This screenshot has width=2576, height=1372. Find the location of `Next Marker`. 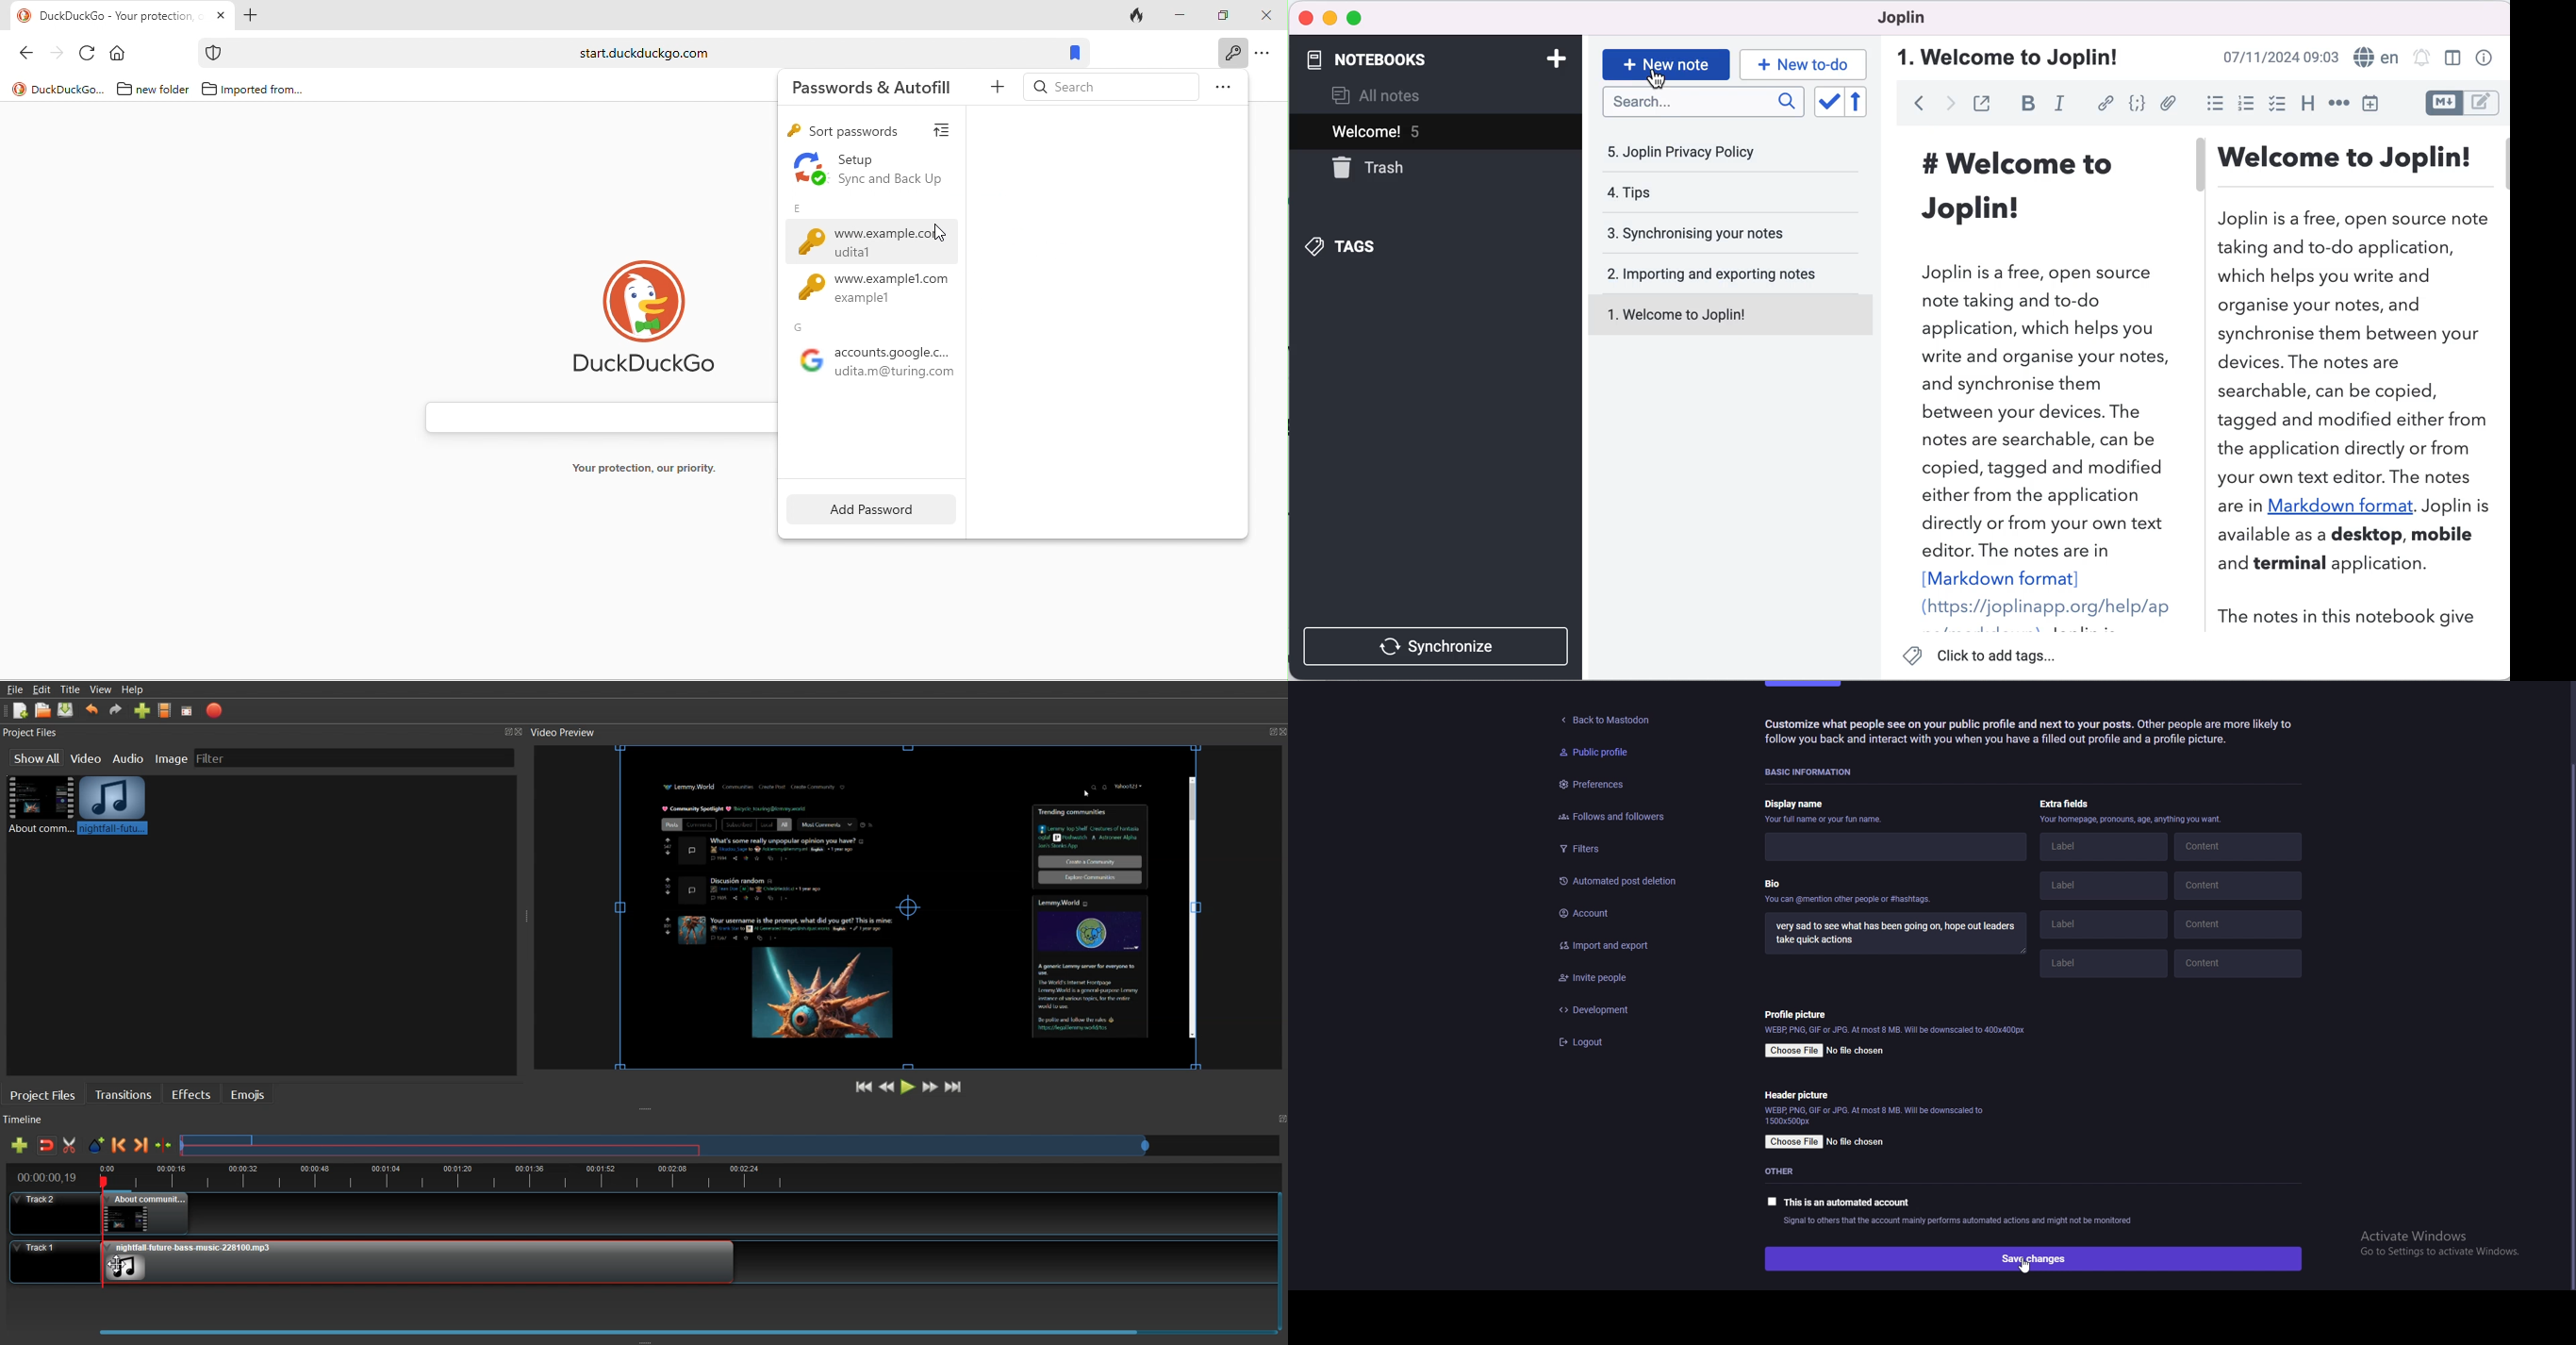

Next Marker is located at coordinates (142, 1145).